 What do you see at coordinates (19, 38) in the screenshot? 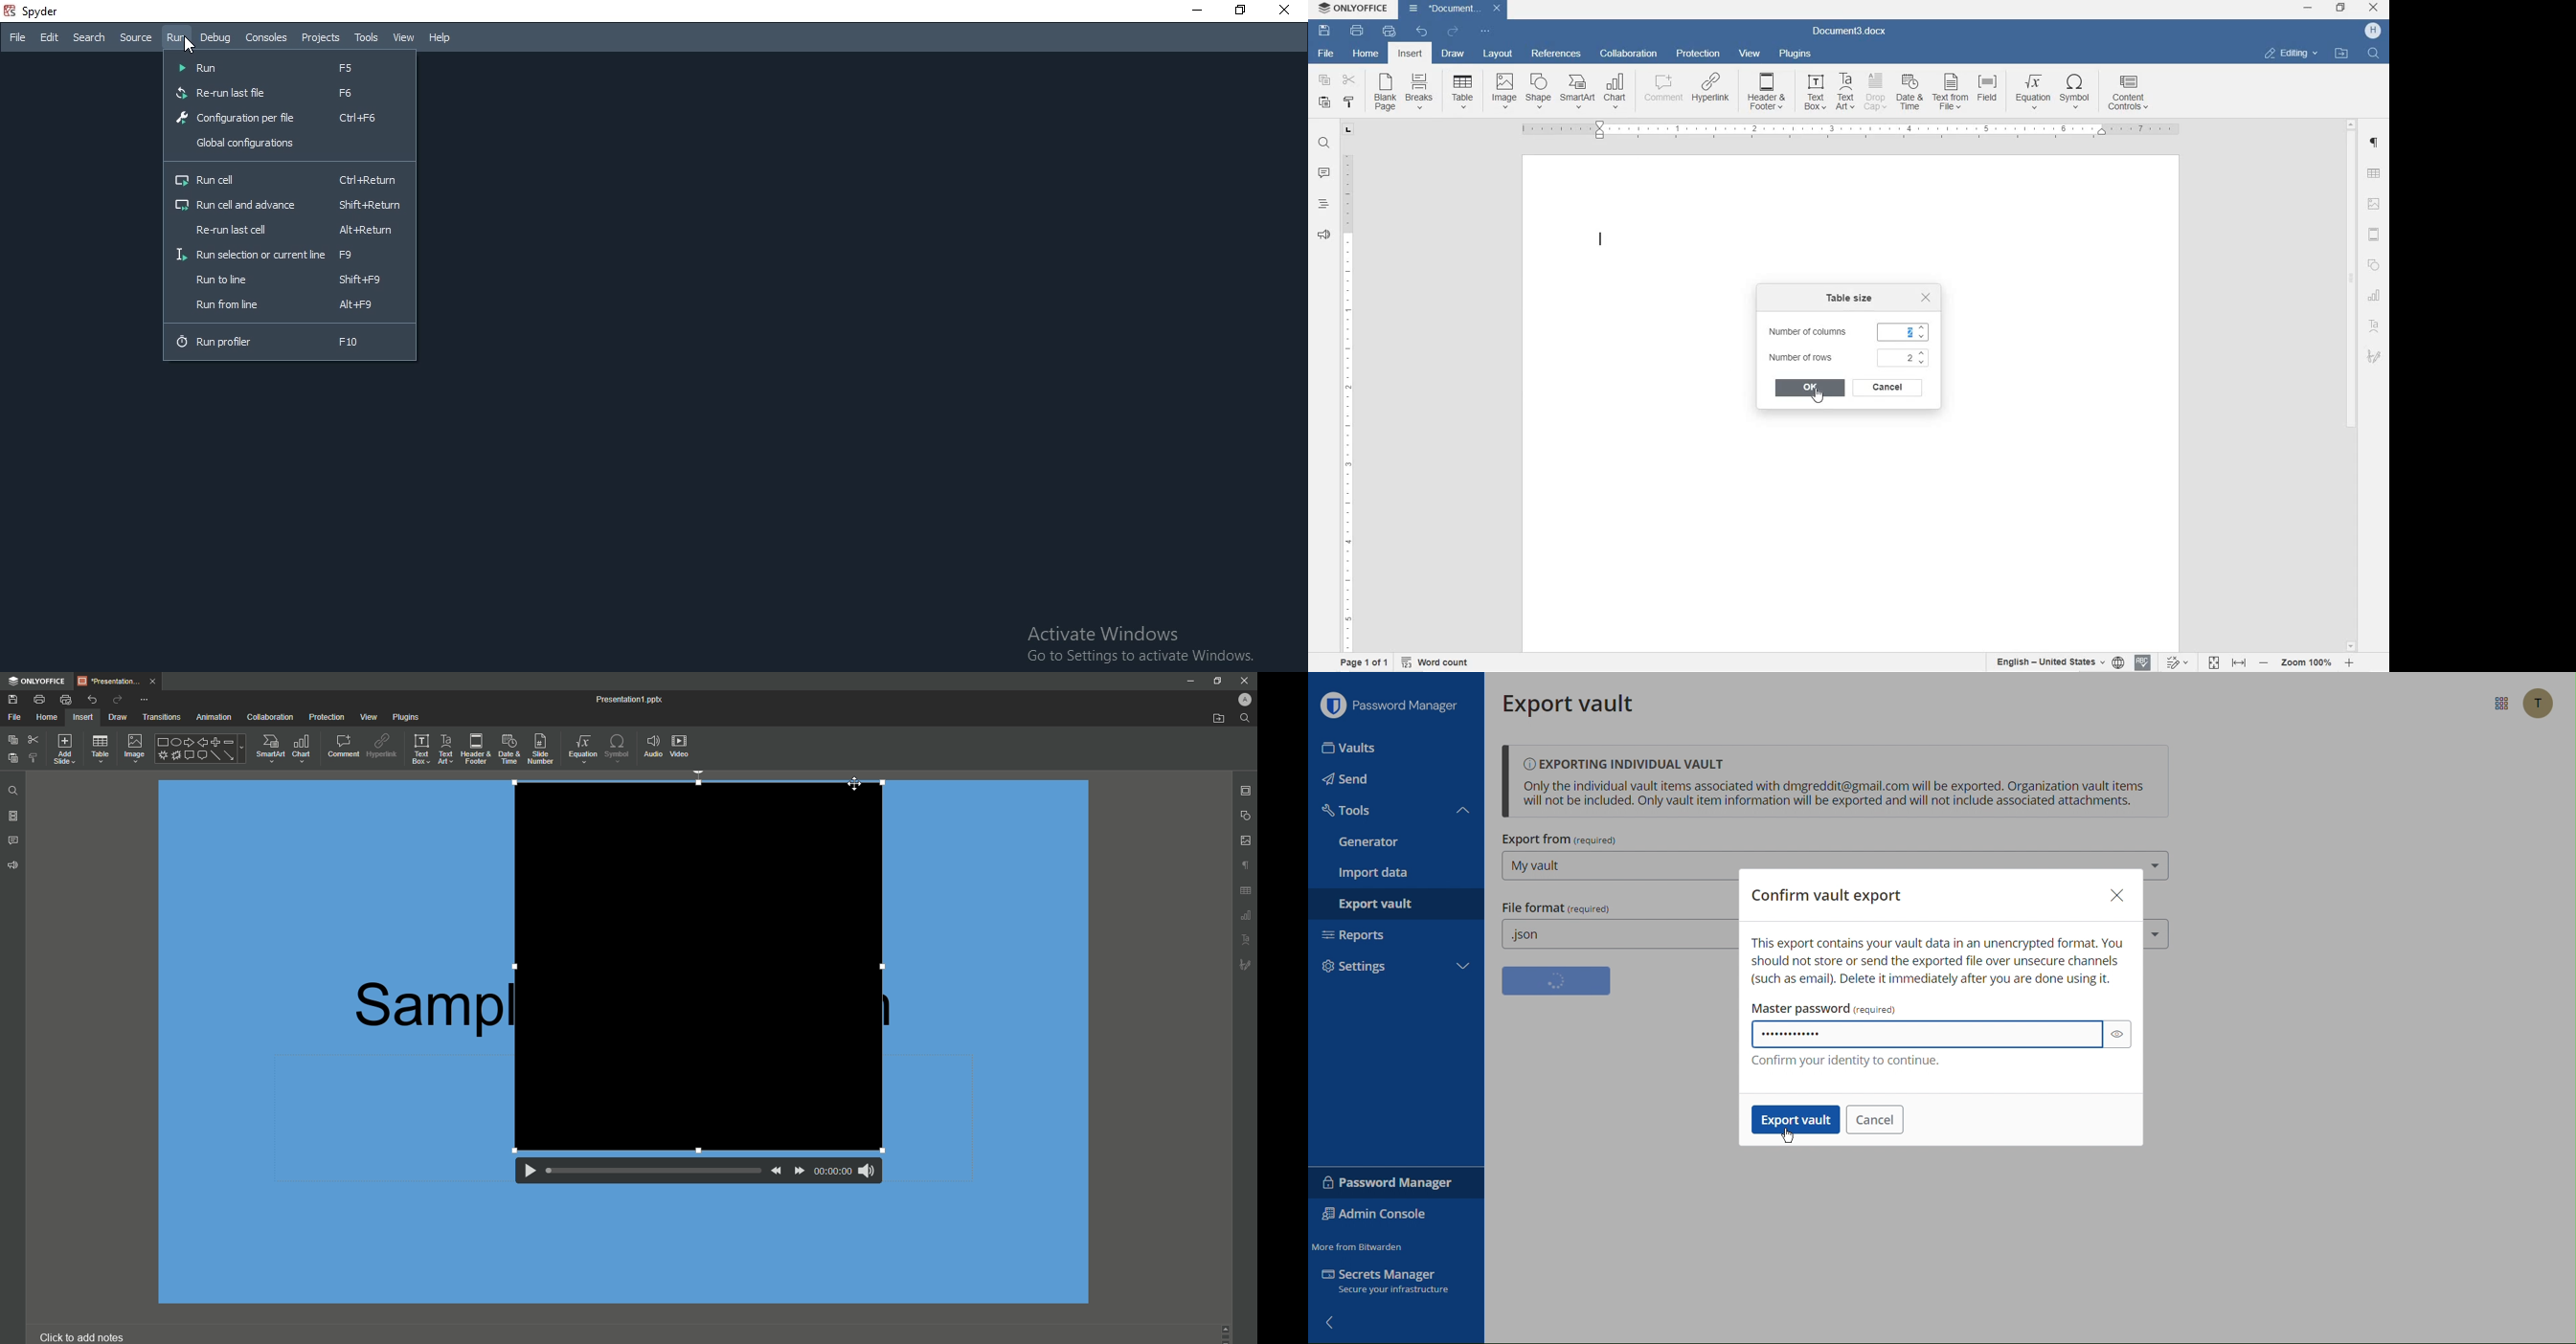
I see `File ` at bounding box center [19, 38].